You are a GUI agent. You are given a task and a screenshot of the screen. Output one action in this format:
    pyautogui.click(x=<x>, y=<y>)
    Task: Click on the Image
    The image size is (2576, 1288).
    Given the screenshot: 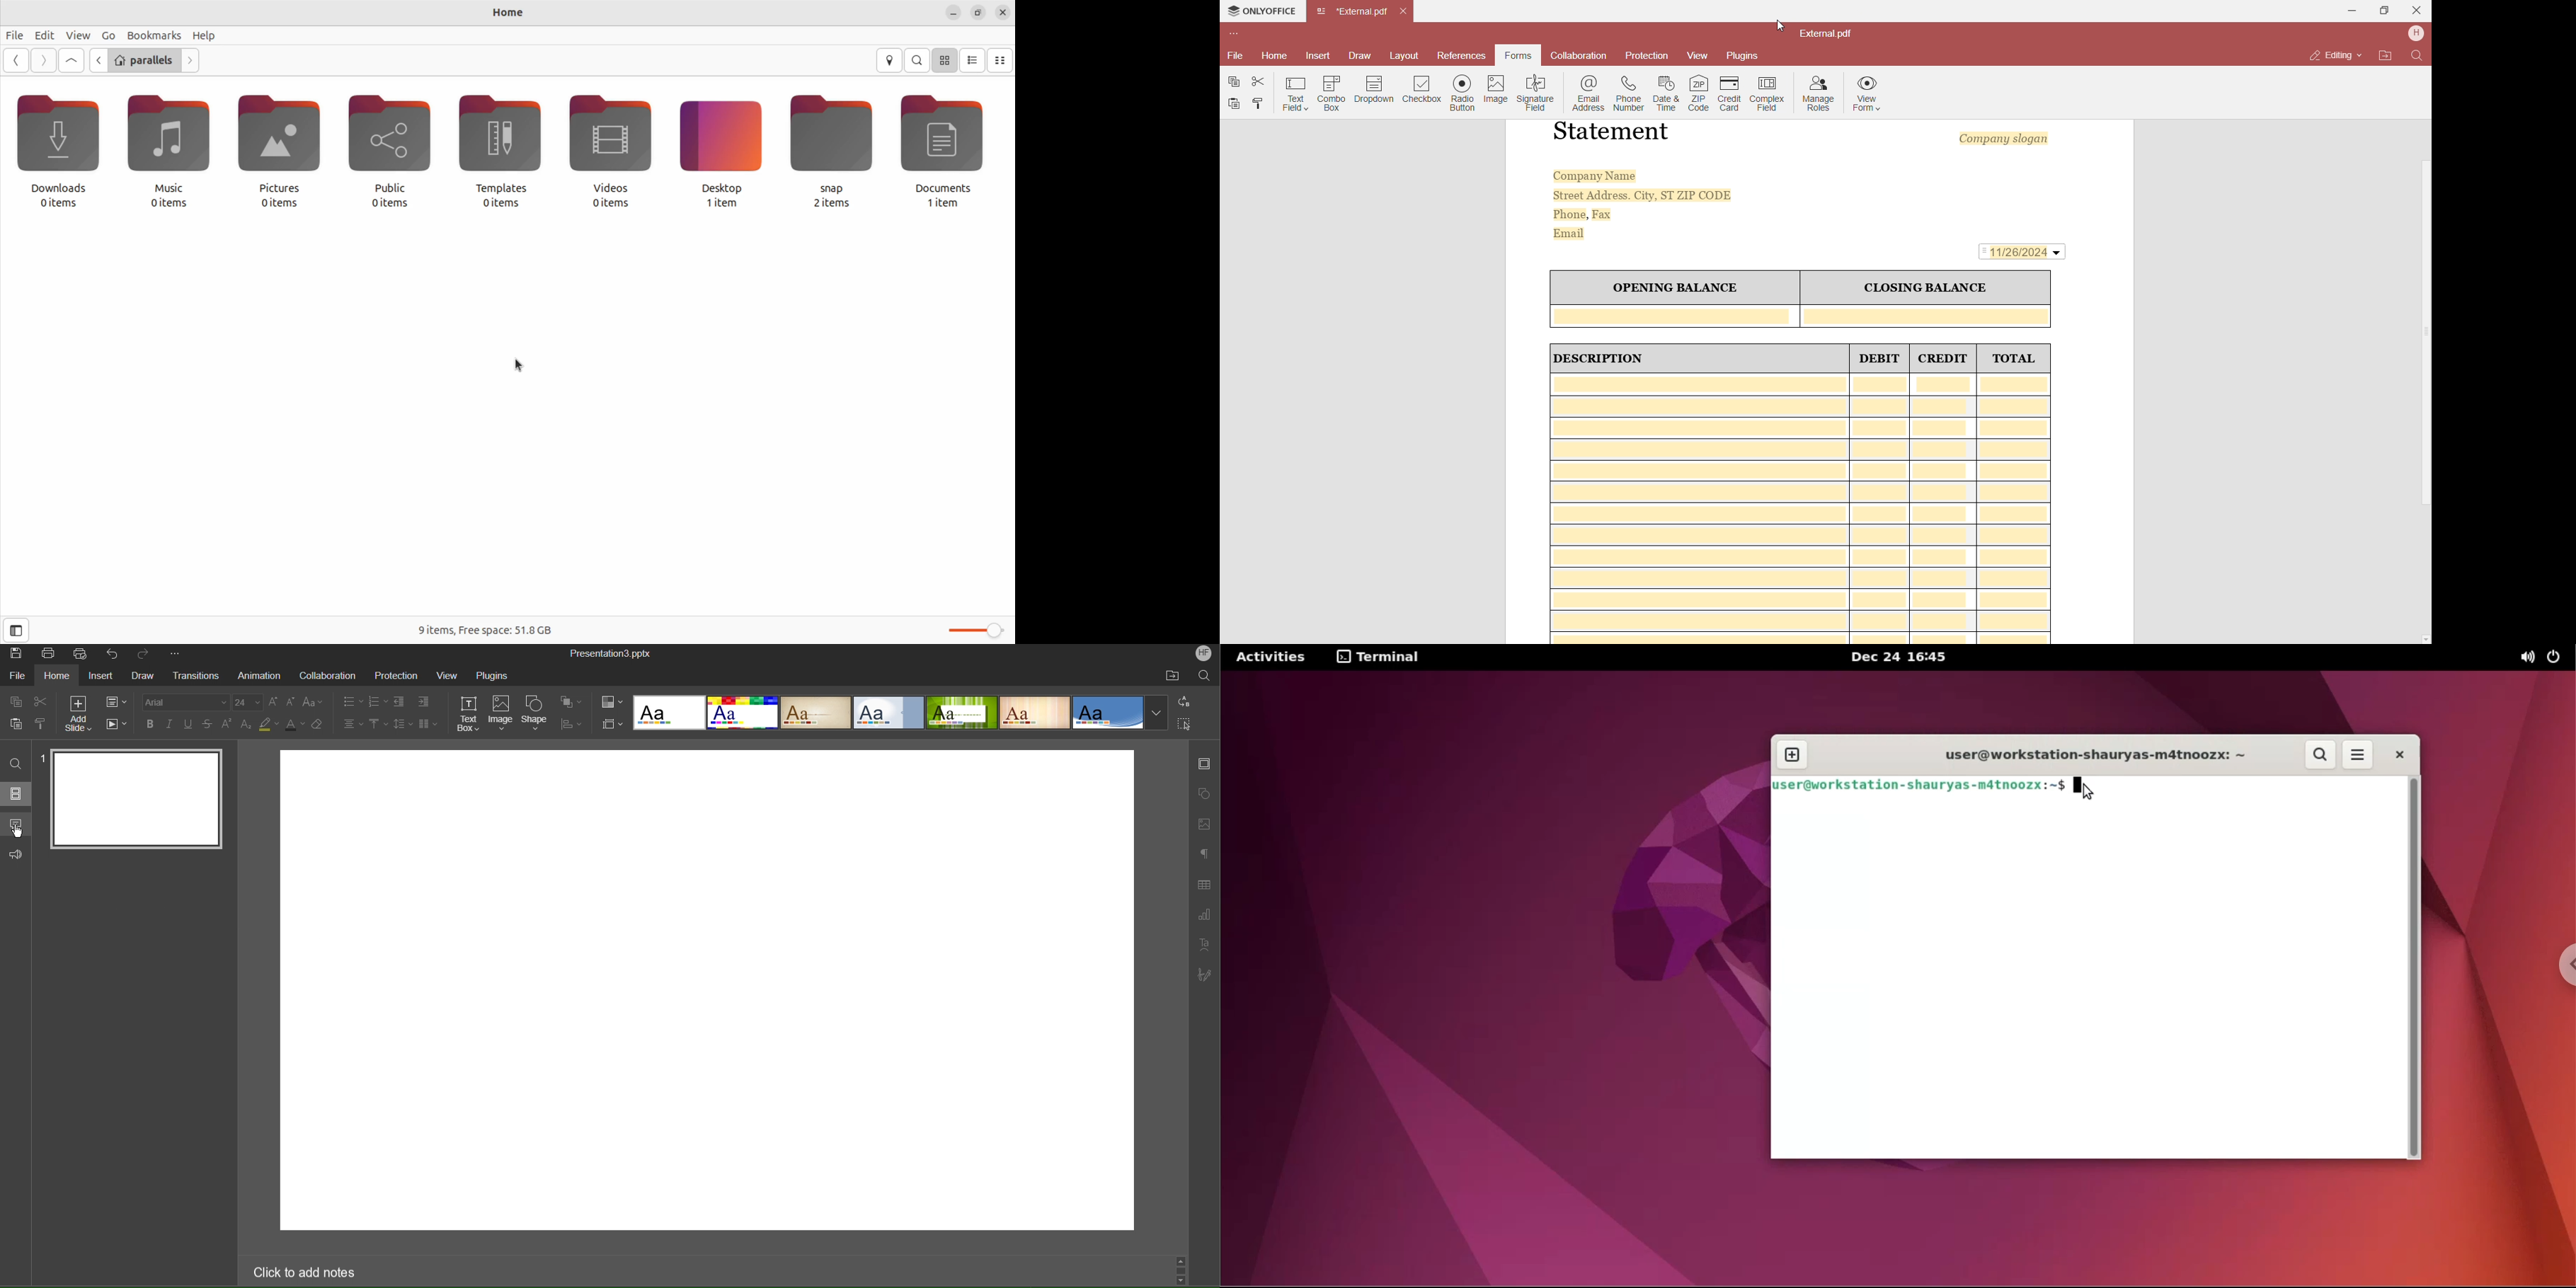 What is the action you would take?
    pyautogui.click(x=1496, y=89)
    